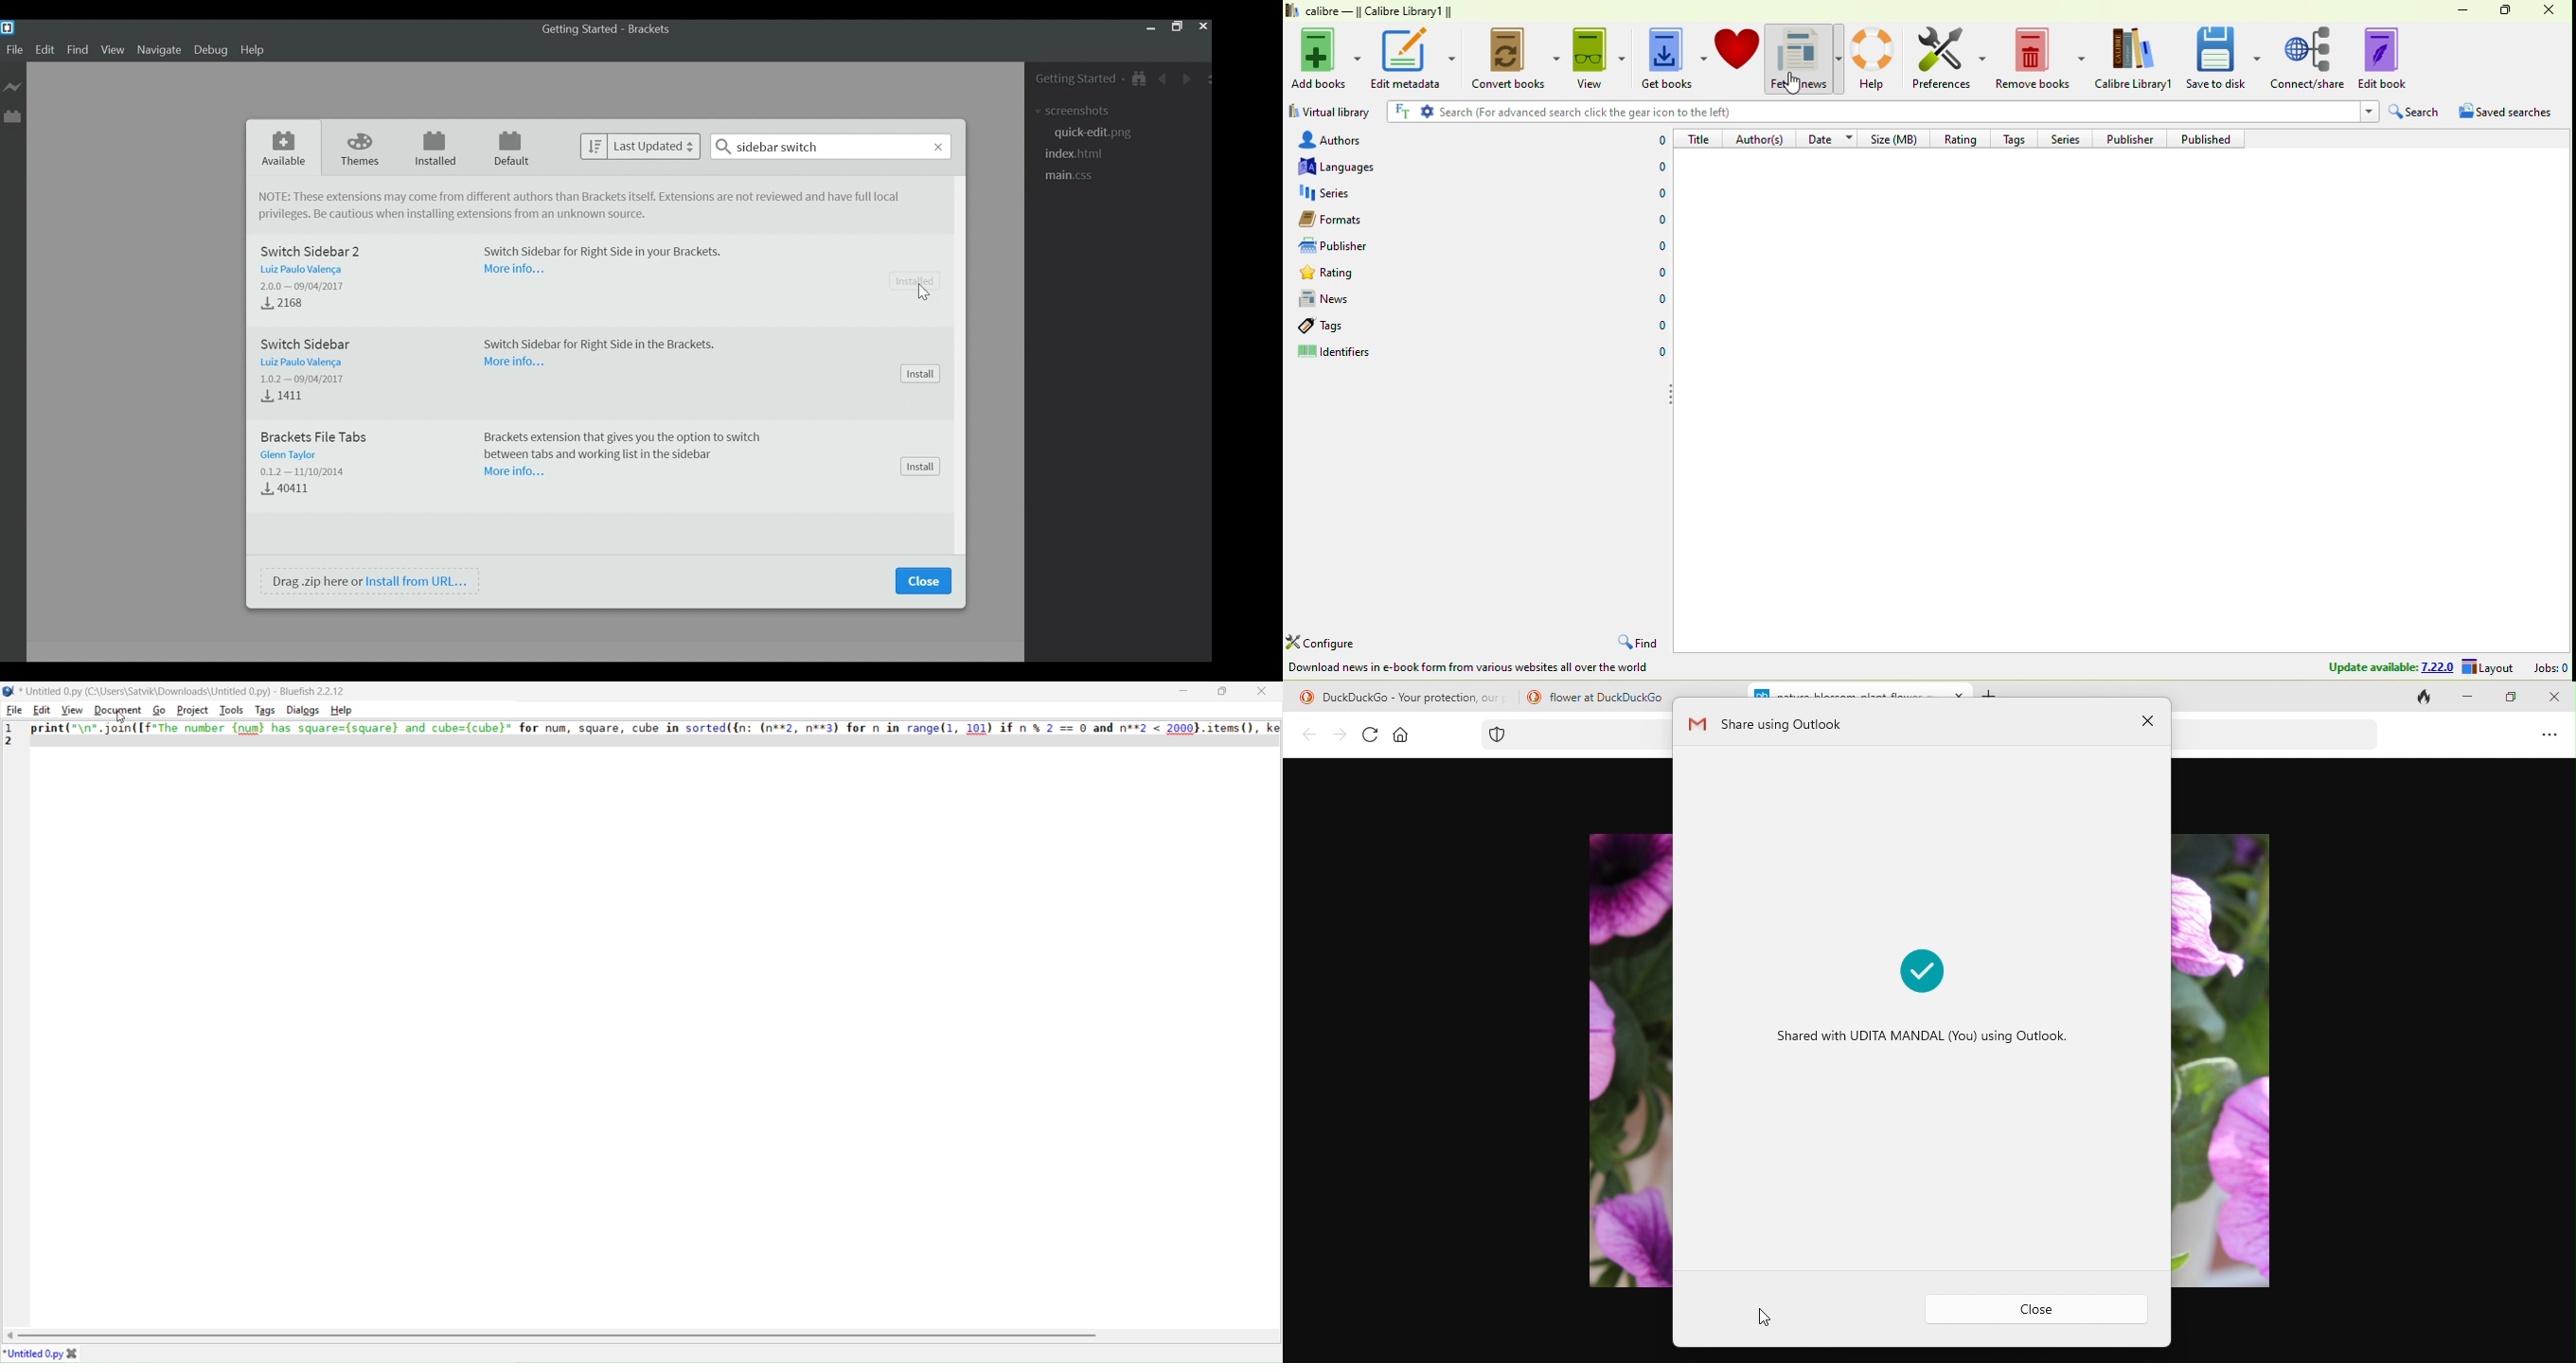 The image size is (2576, 1372). I want to click on help, so click(1878, 59).